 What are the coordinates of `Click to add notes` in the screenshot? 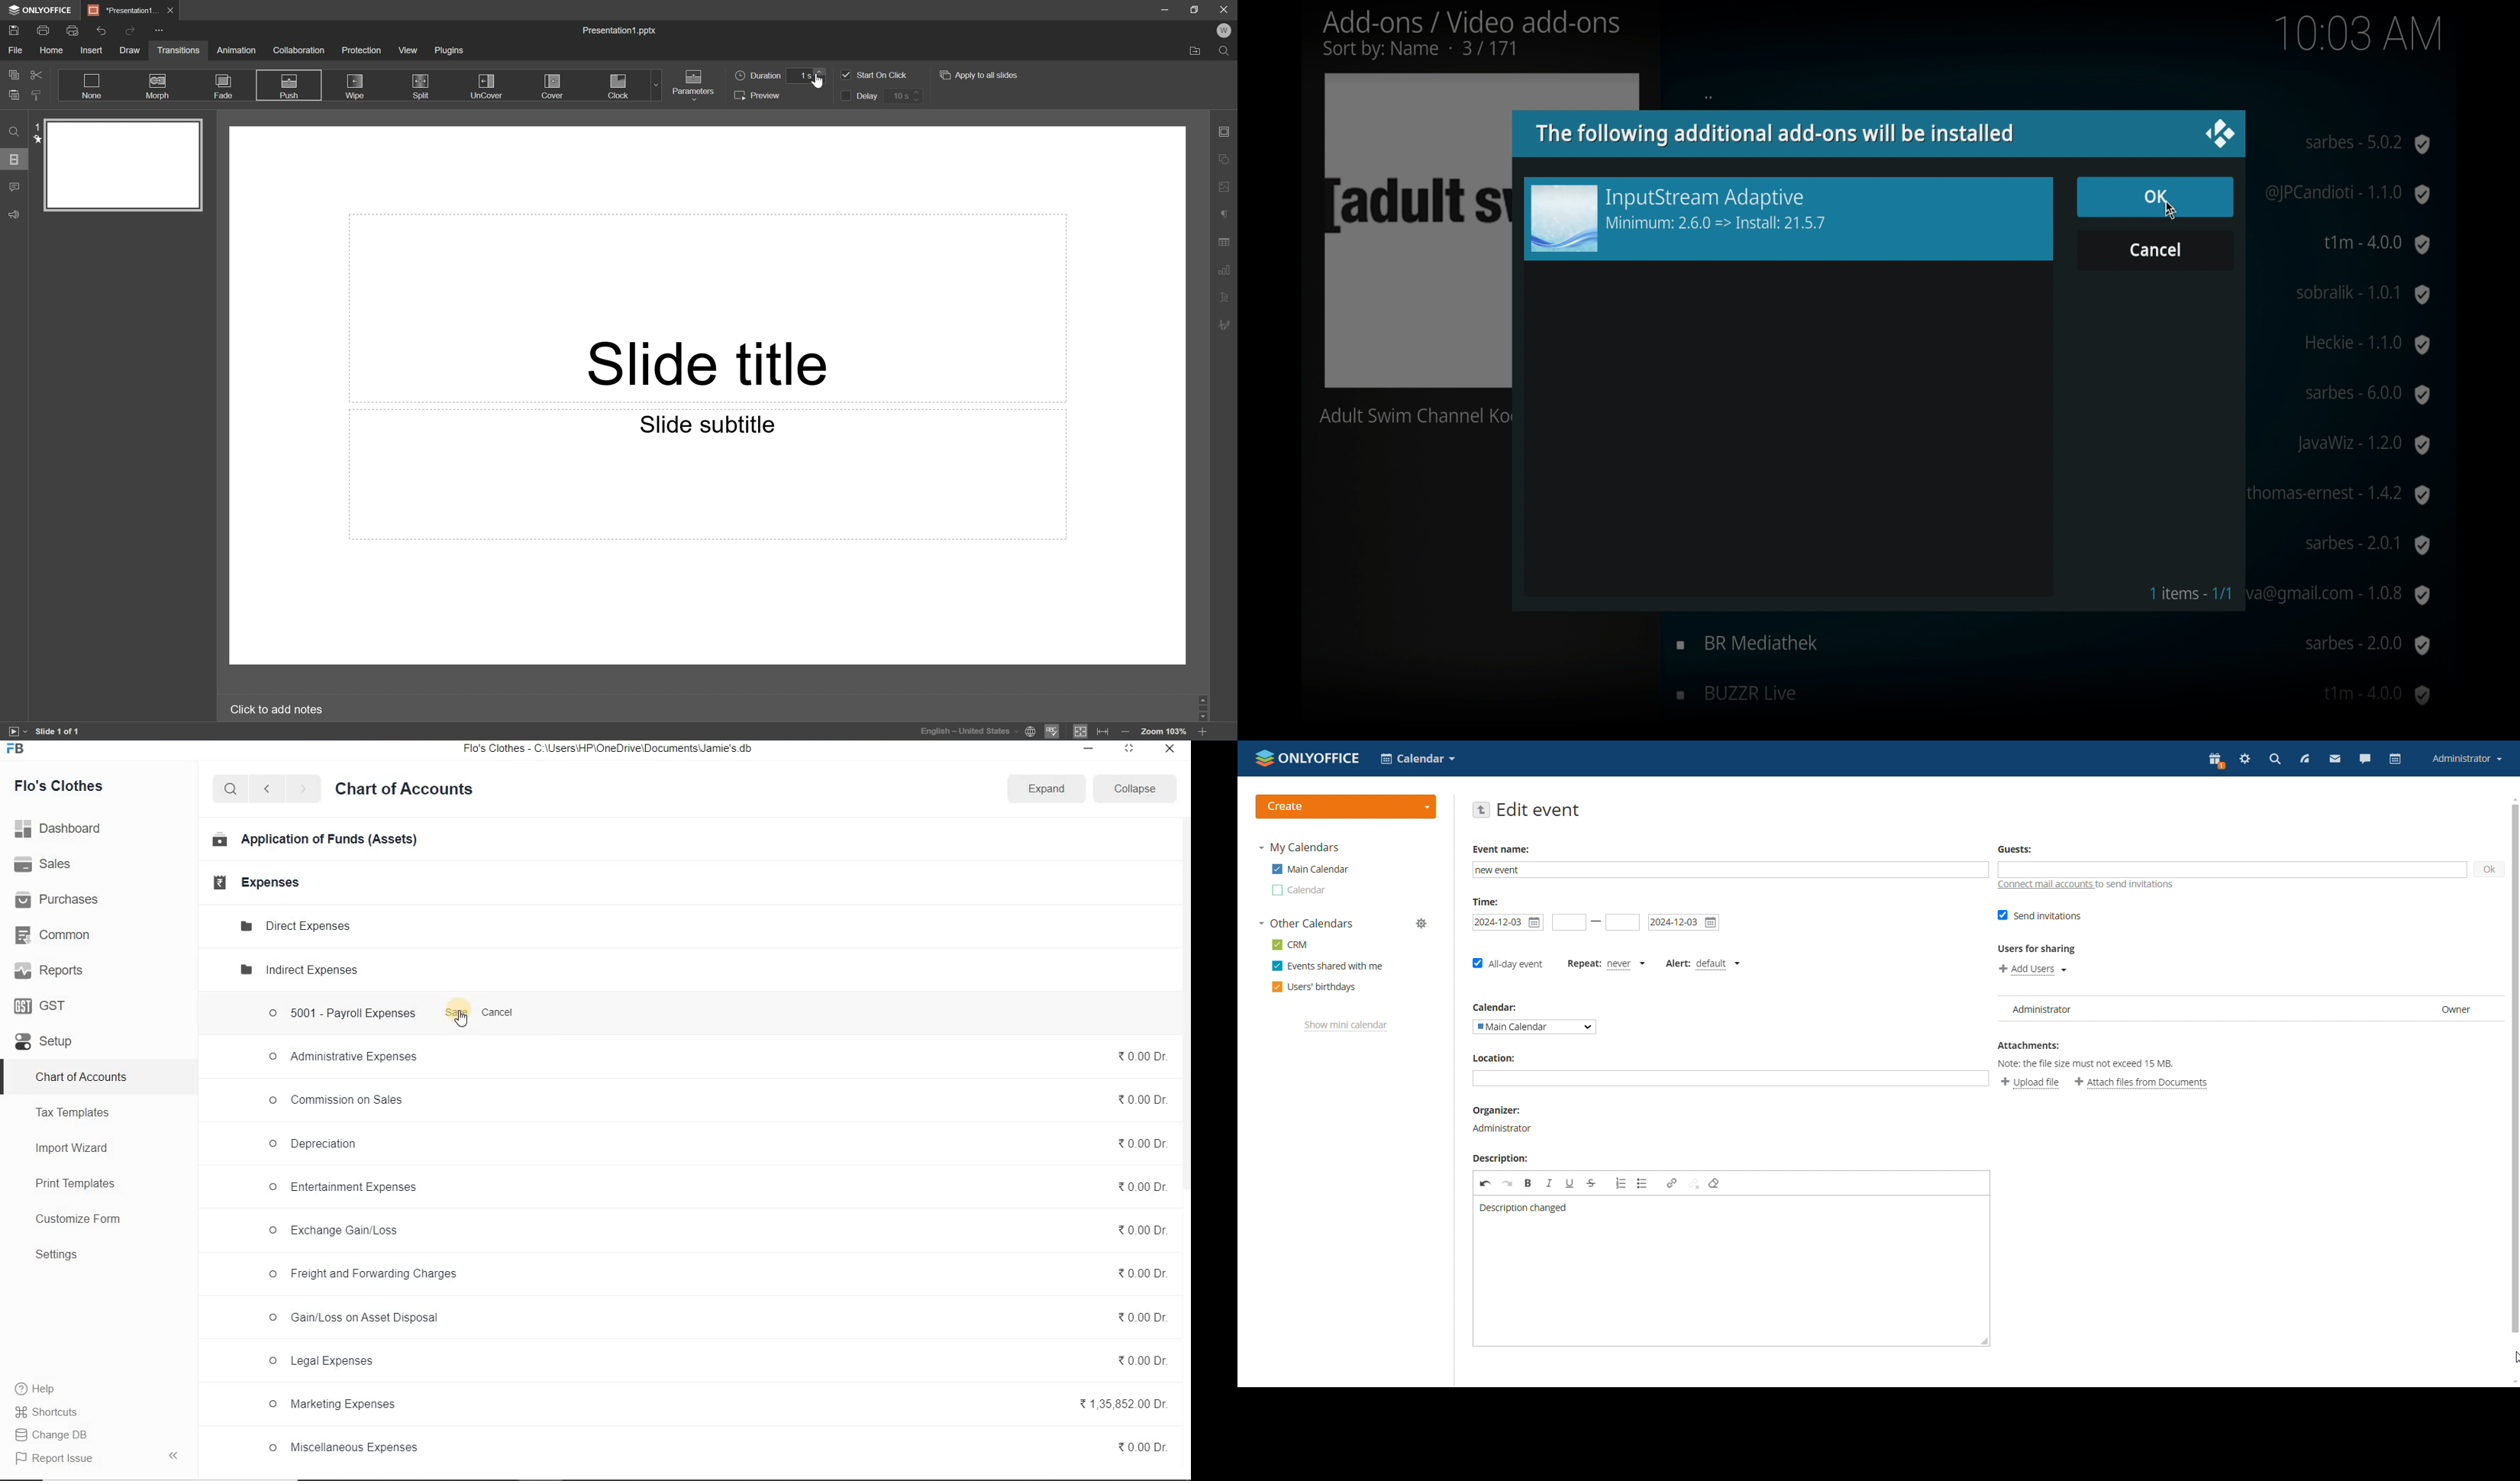 It's located at (275, 710).